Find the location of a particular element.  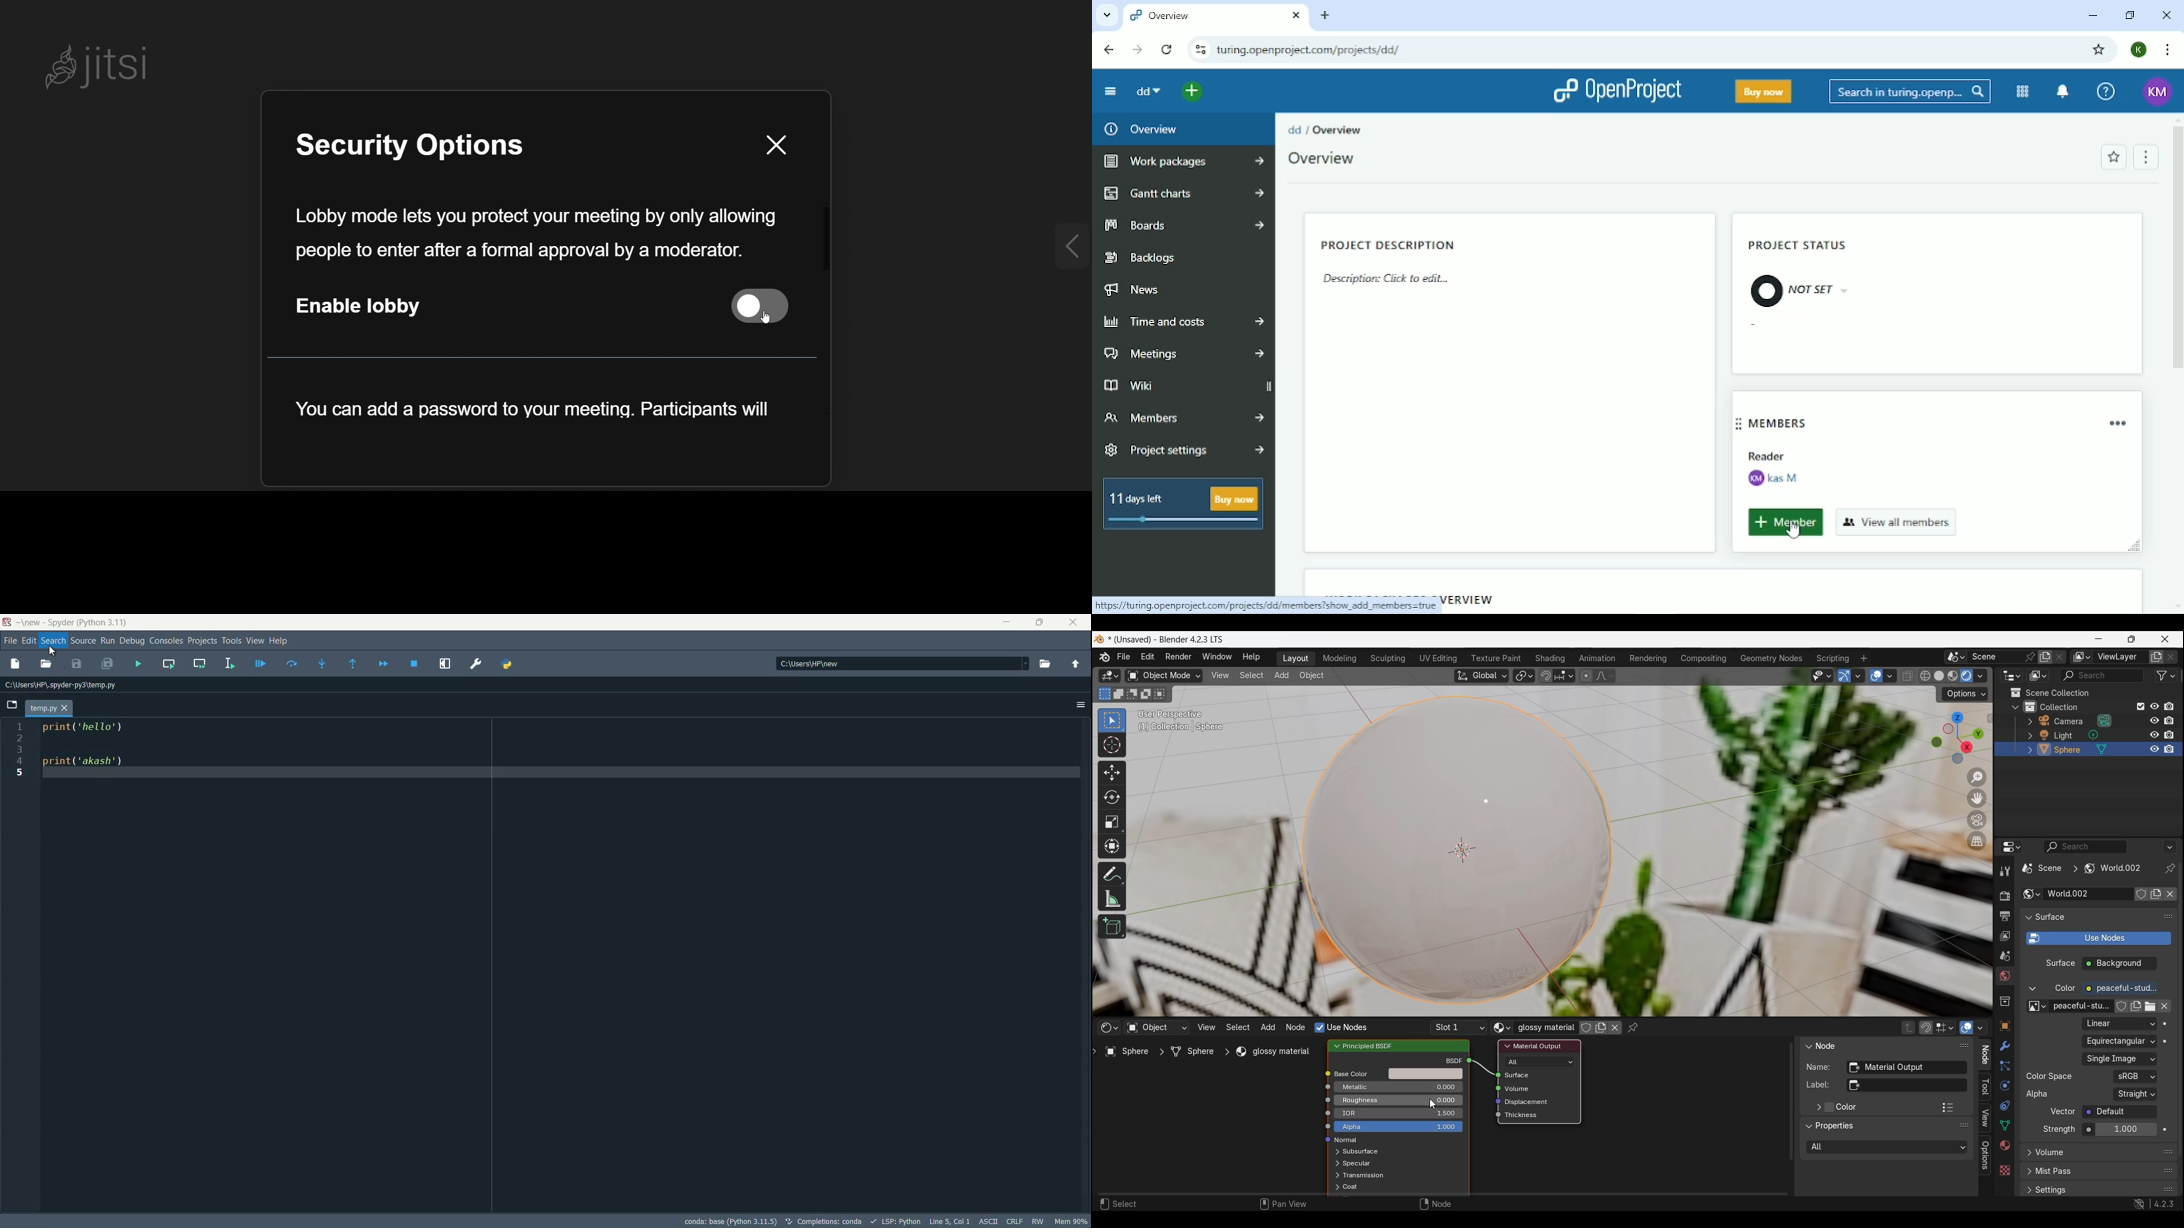

Add cube is located at coordinates (1112, 926).